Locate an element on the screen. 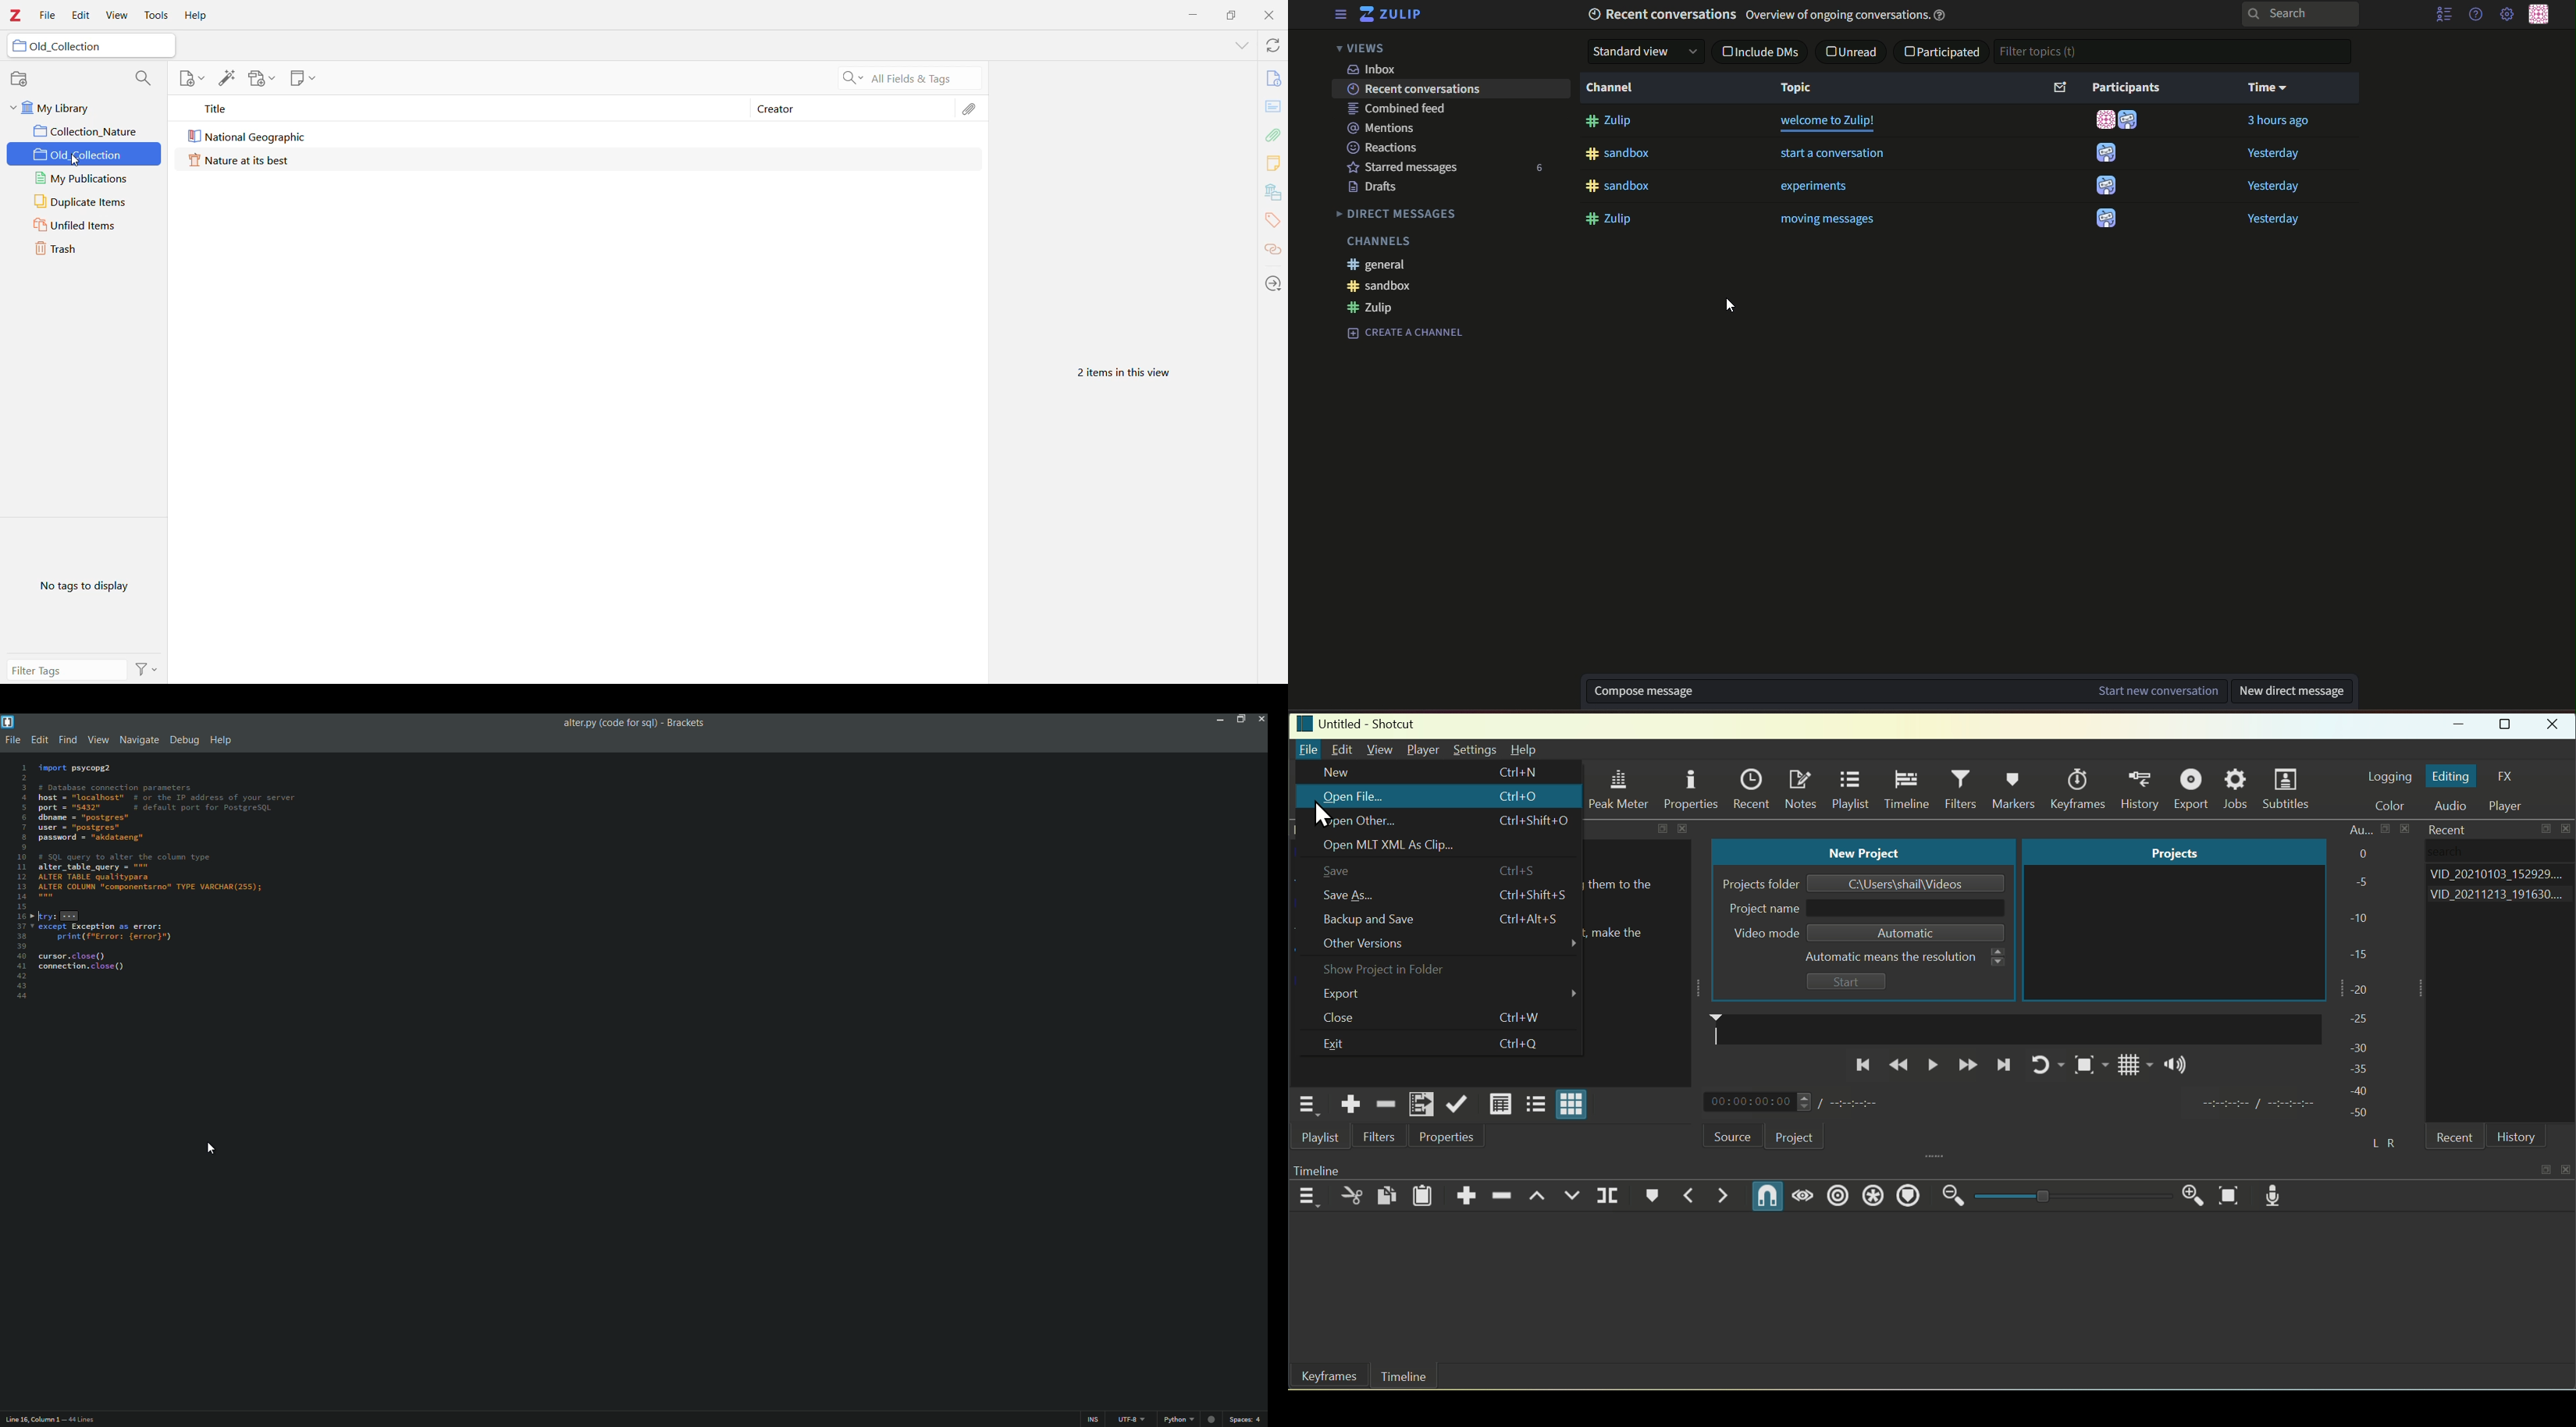  File is located at coordinates (48, 17).